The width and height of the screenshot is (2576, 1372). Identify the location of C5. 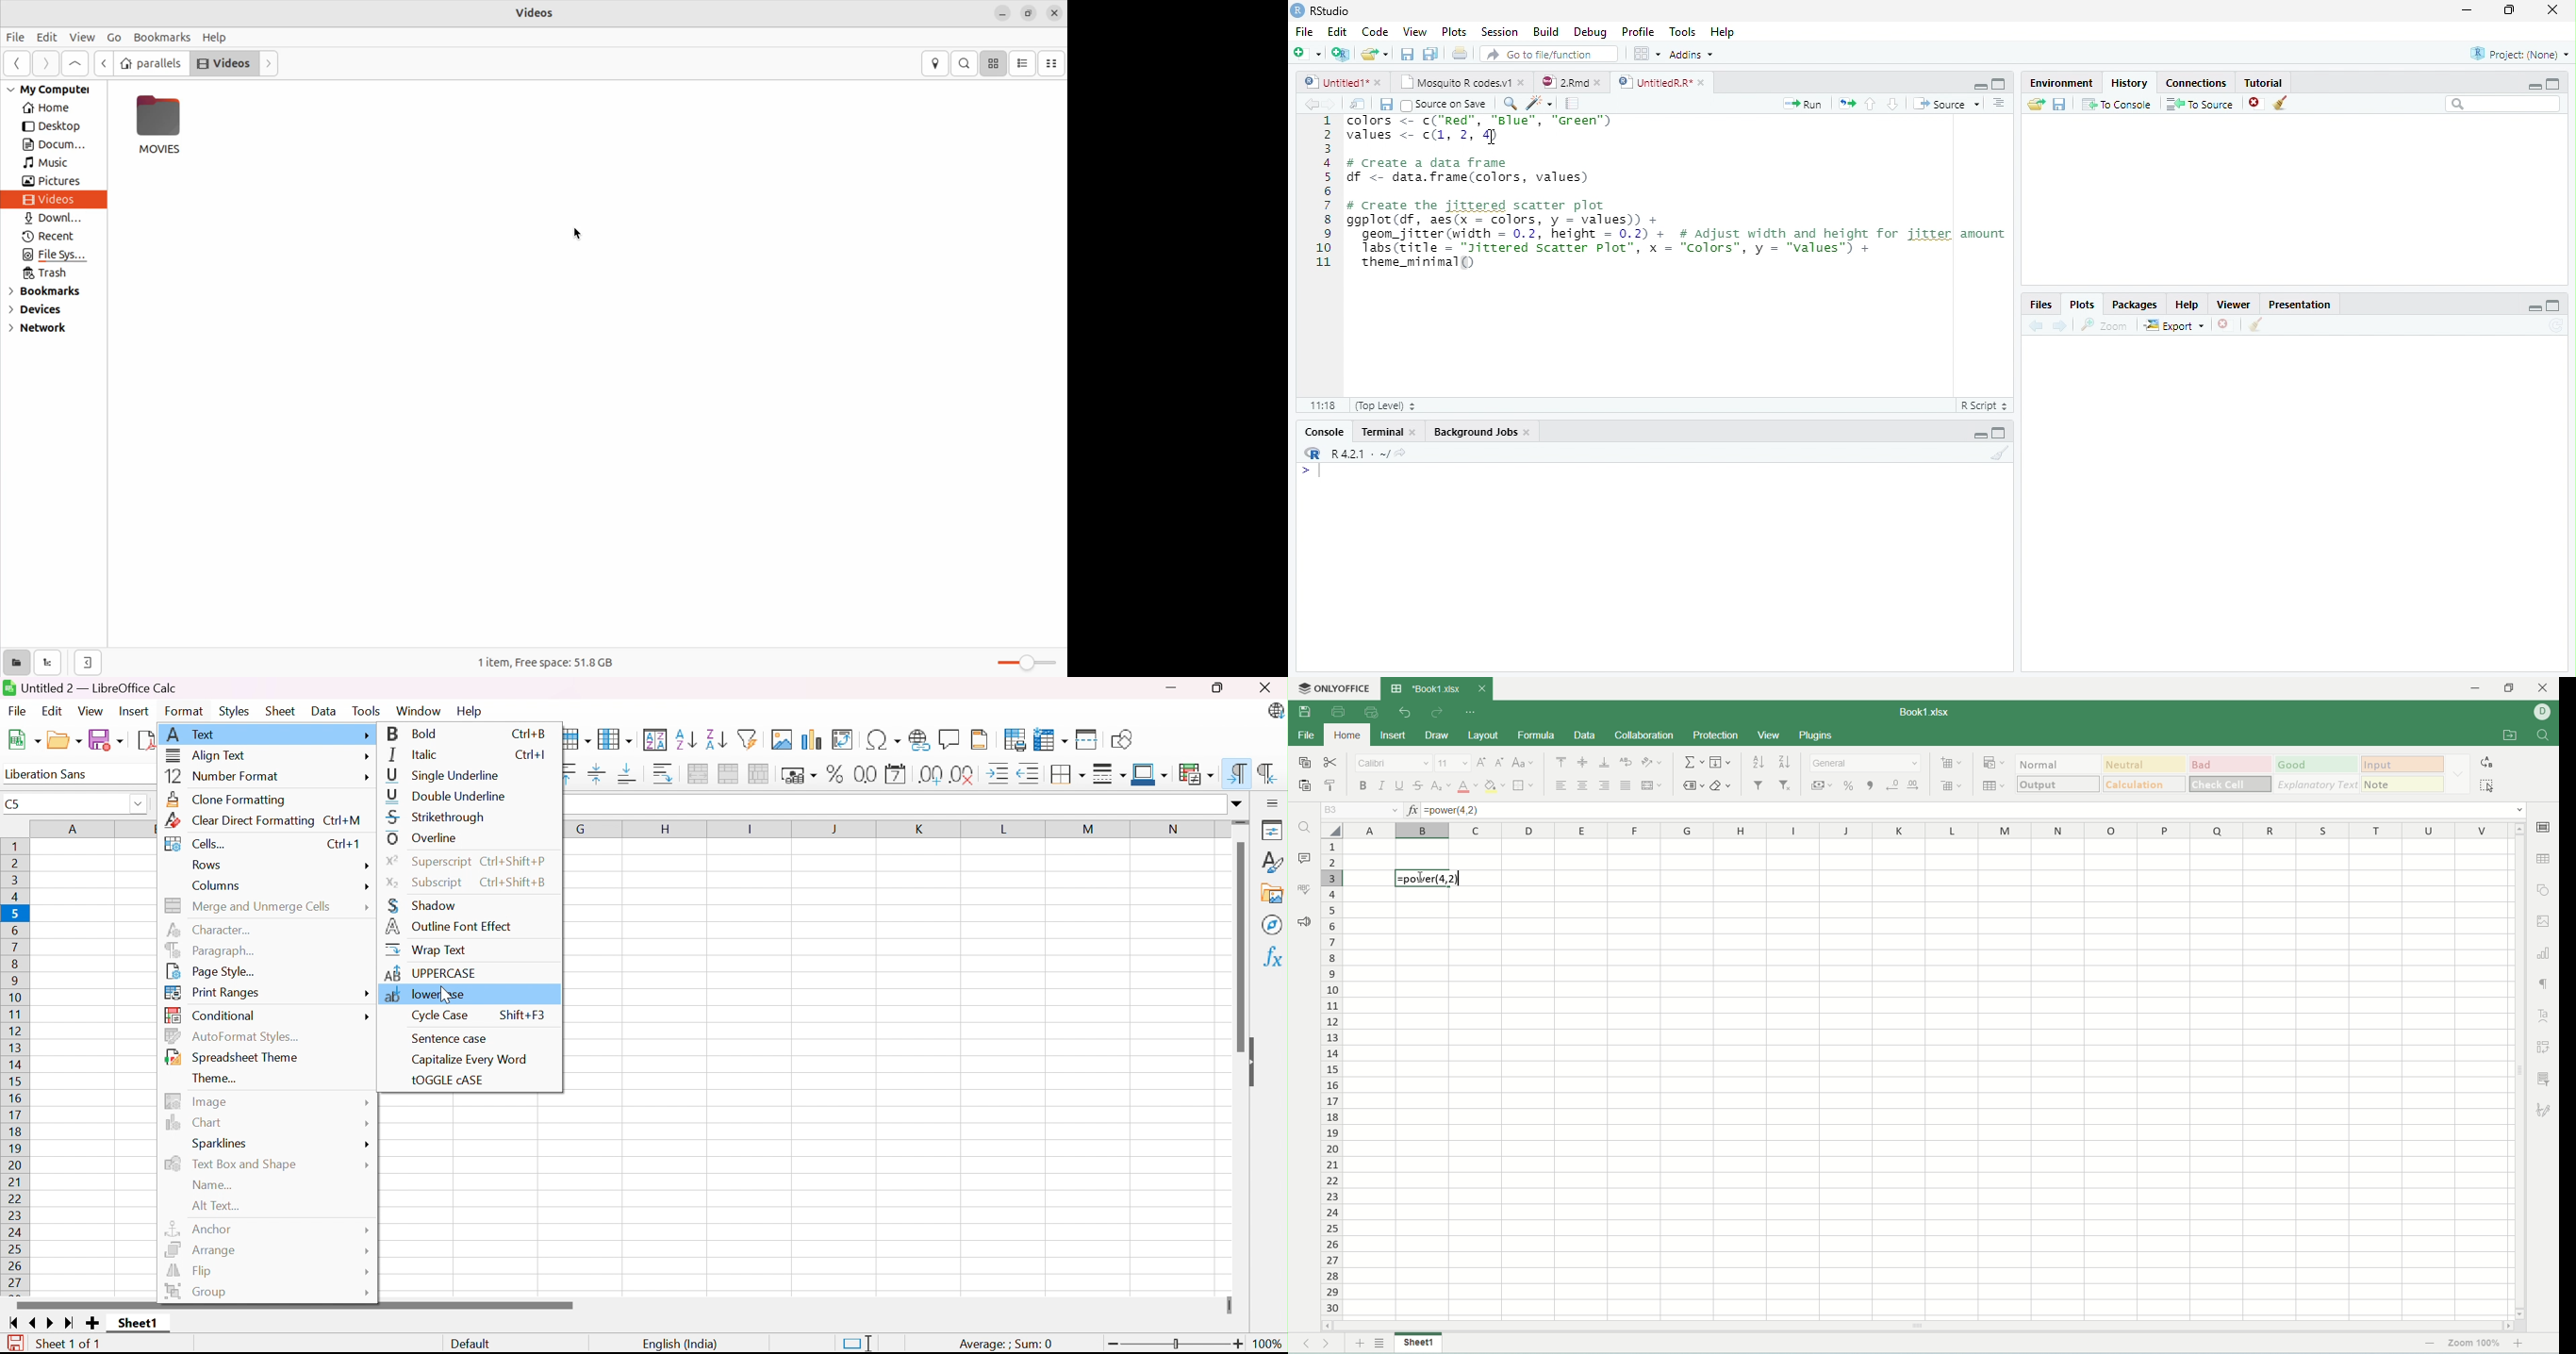
(14, 805).